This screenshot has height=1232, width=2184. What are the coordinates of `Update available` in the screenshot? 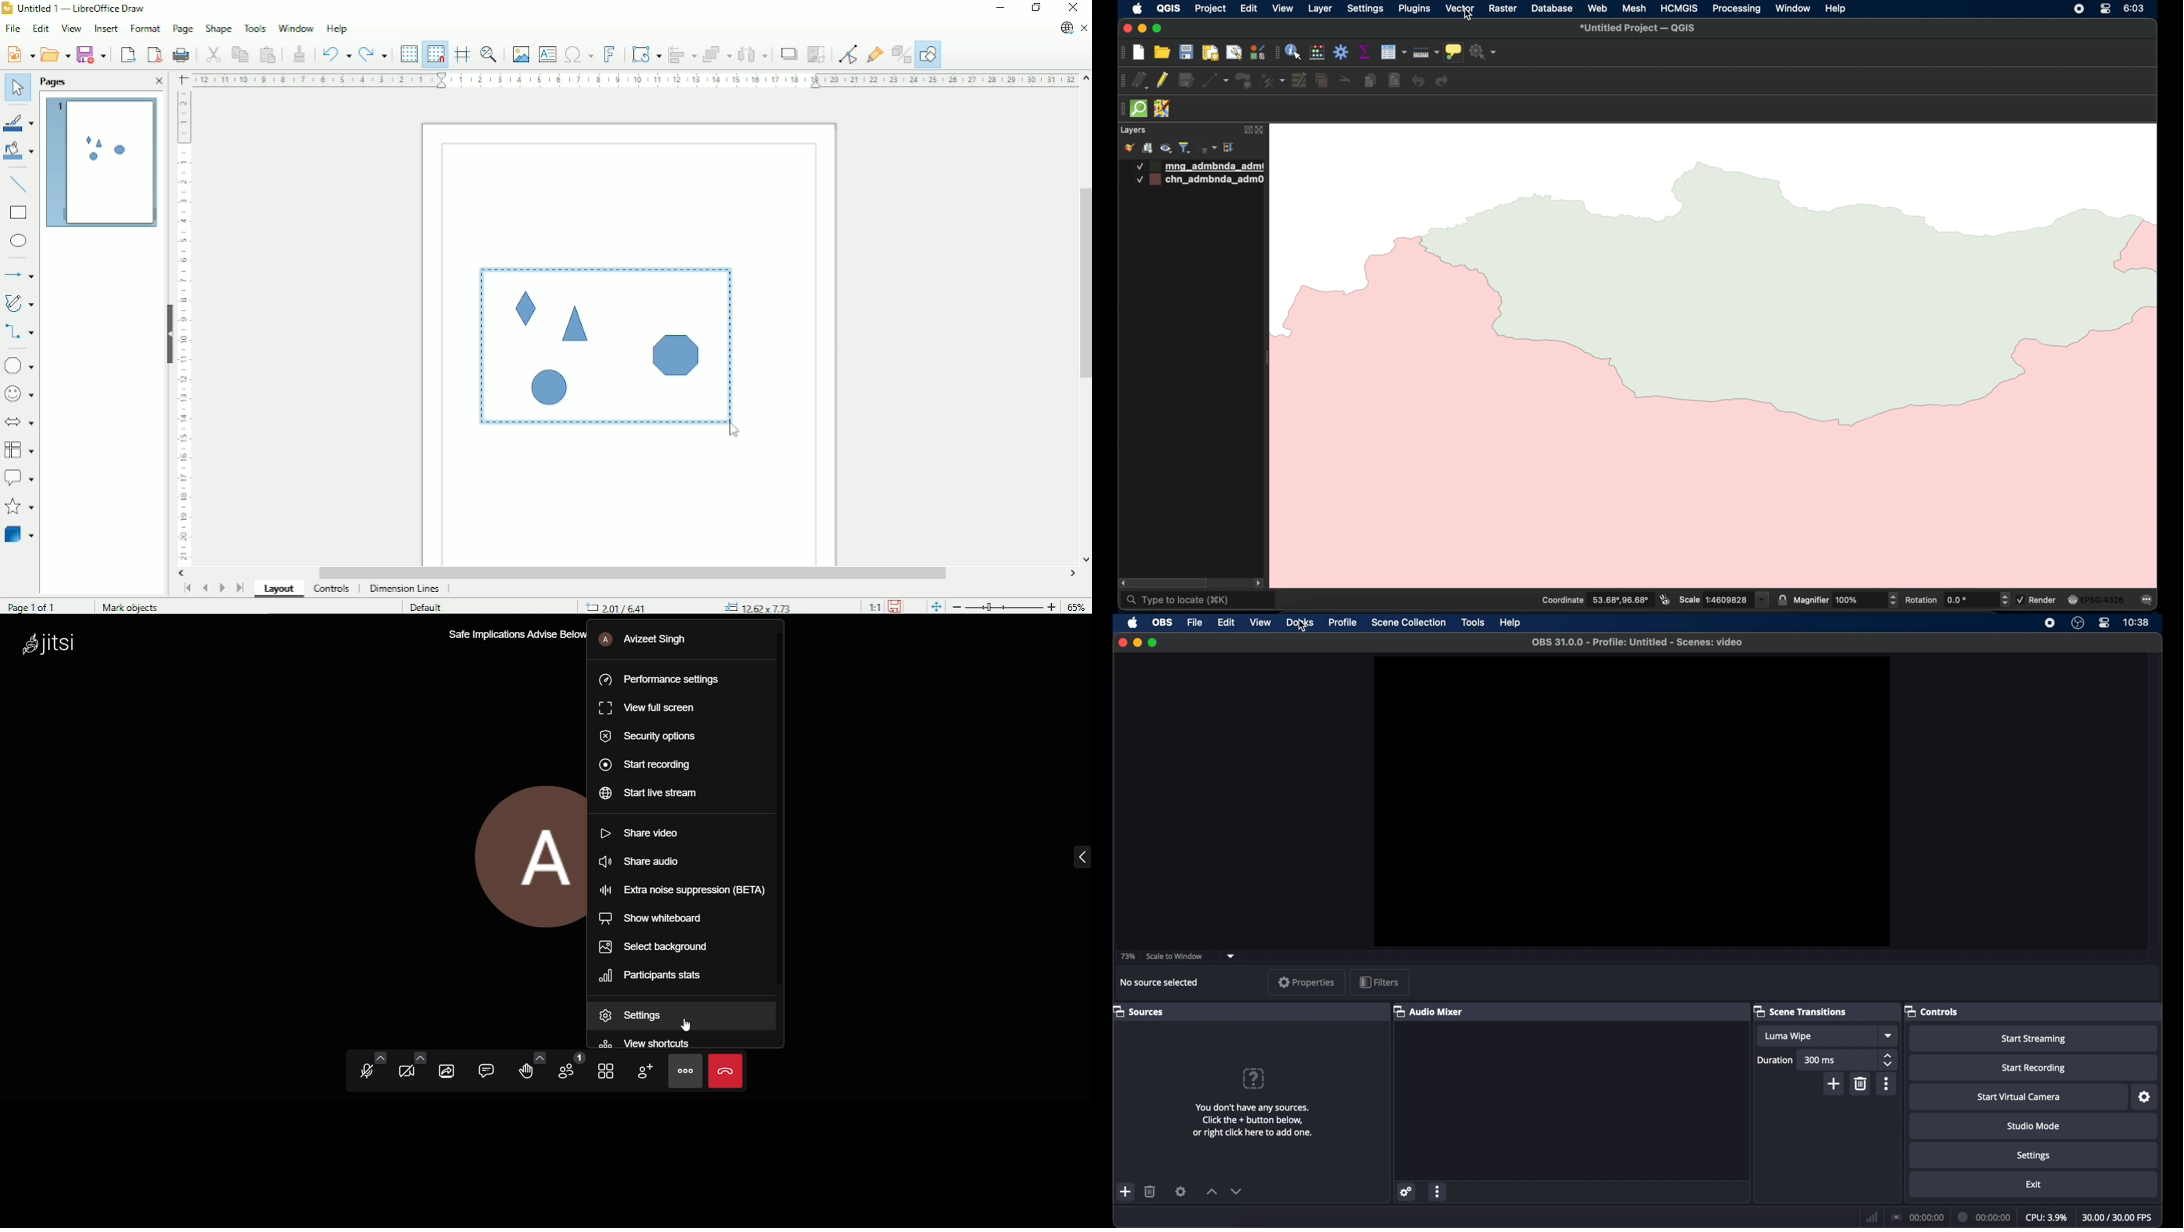 It's located at (1066, 28).